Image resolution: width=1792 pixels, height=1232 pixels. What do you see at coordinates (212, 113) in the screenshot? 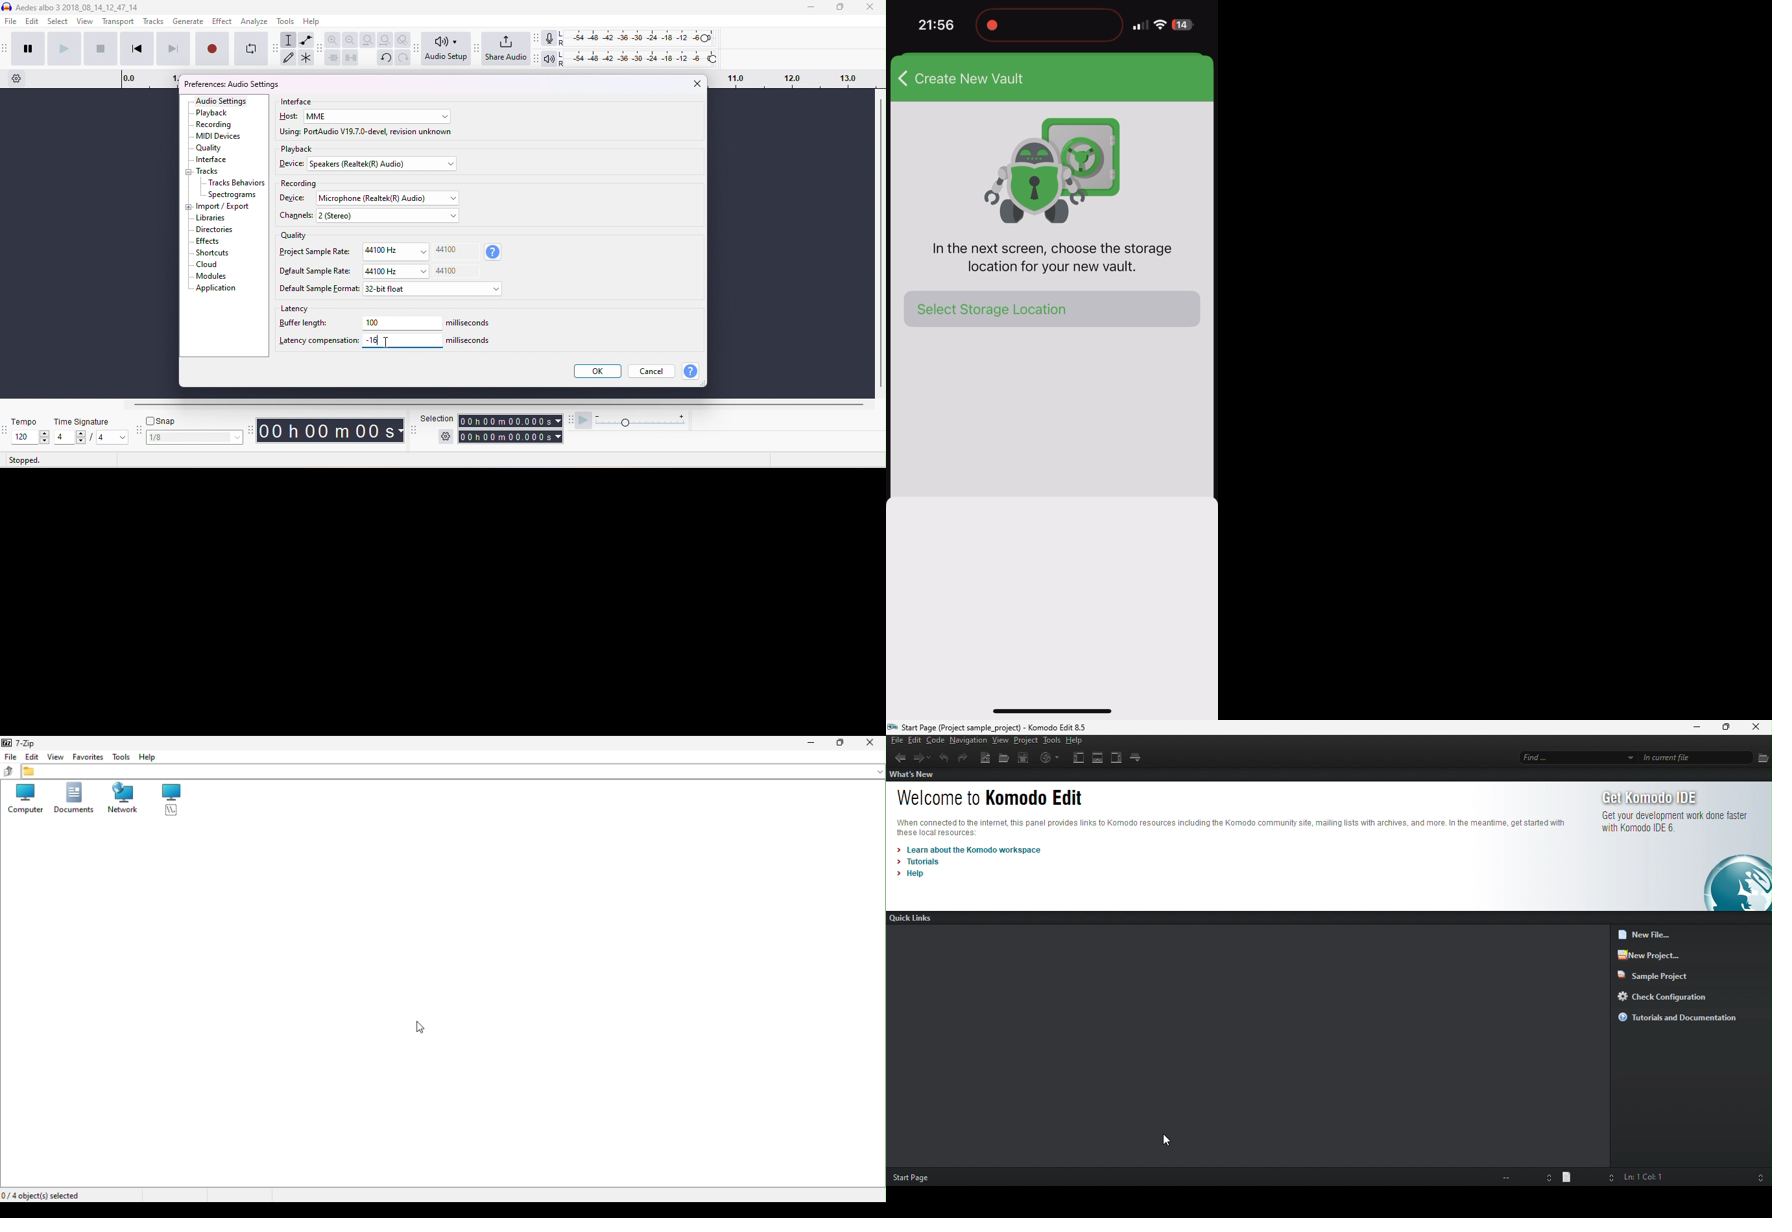
I see `playback` at bounding box center [212, 113].